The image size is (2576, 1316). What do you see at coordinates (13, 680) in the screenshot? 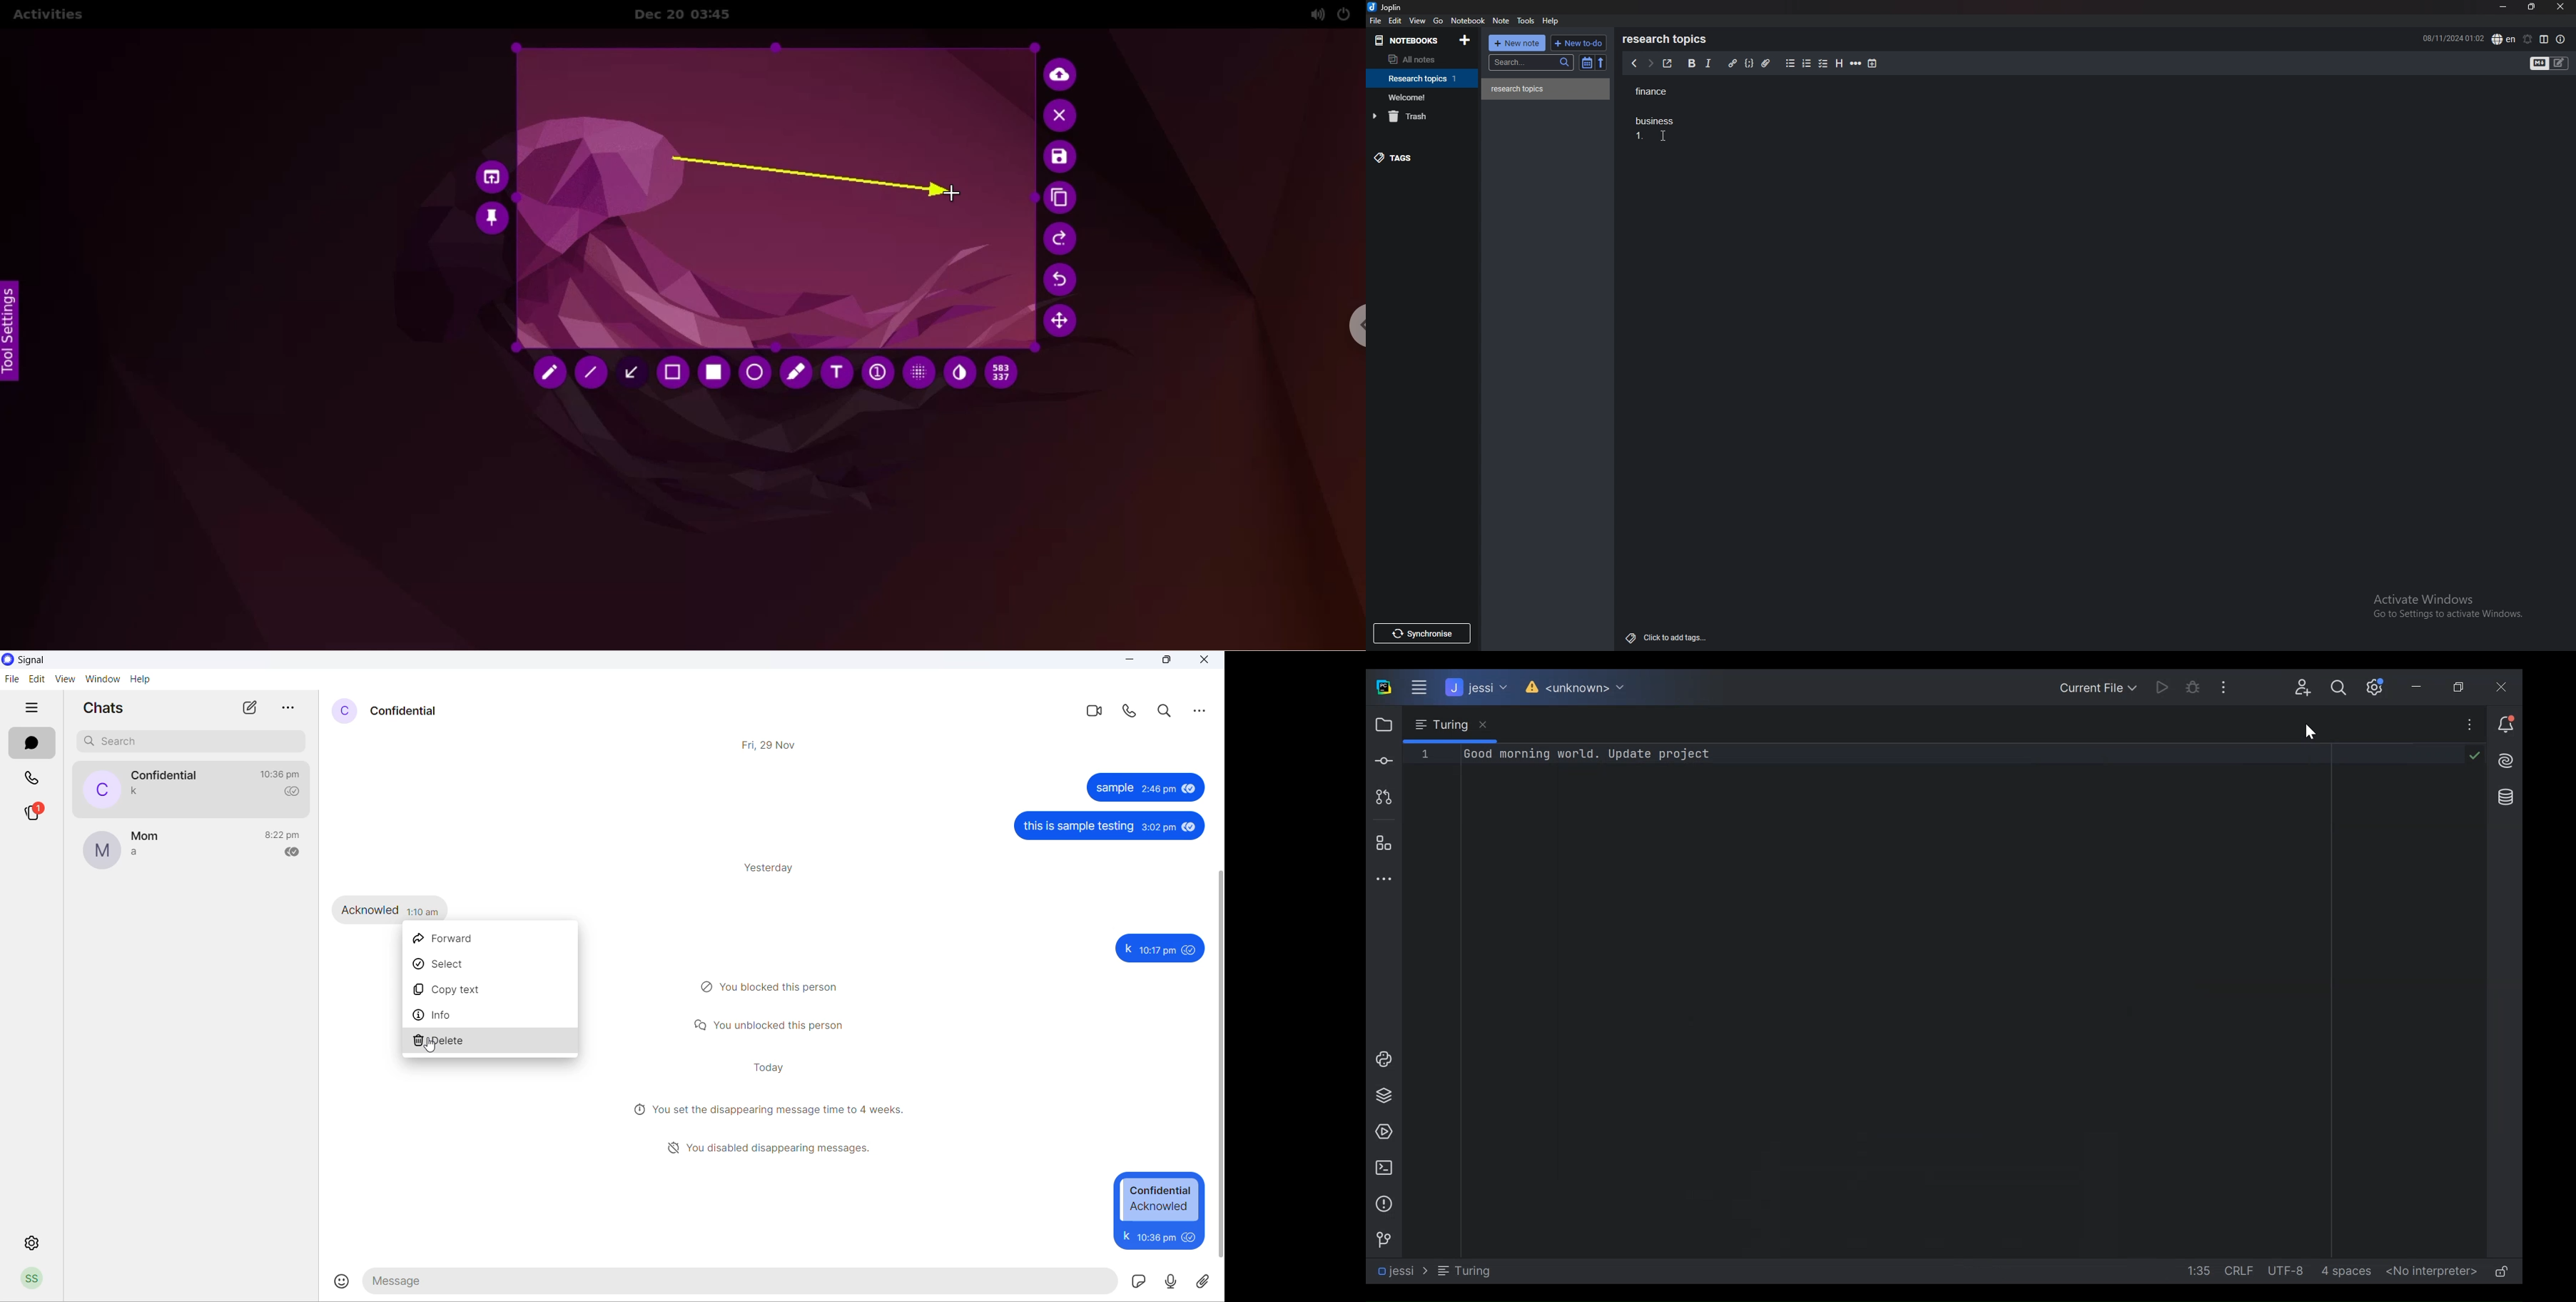
I see `file` at bounding box center [13, 680].